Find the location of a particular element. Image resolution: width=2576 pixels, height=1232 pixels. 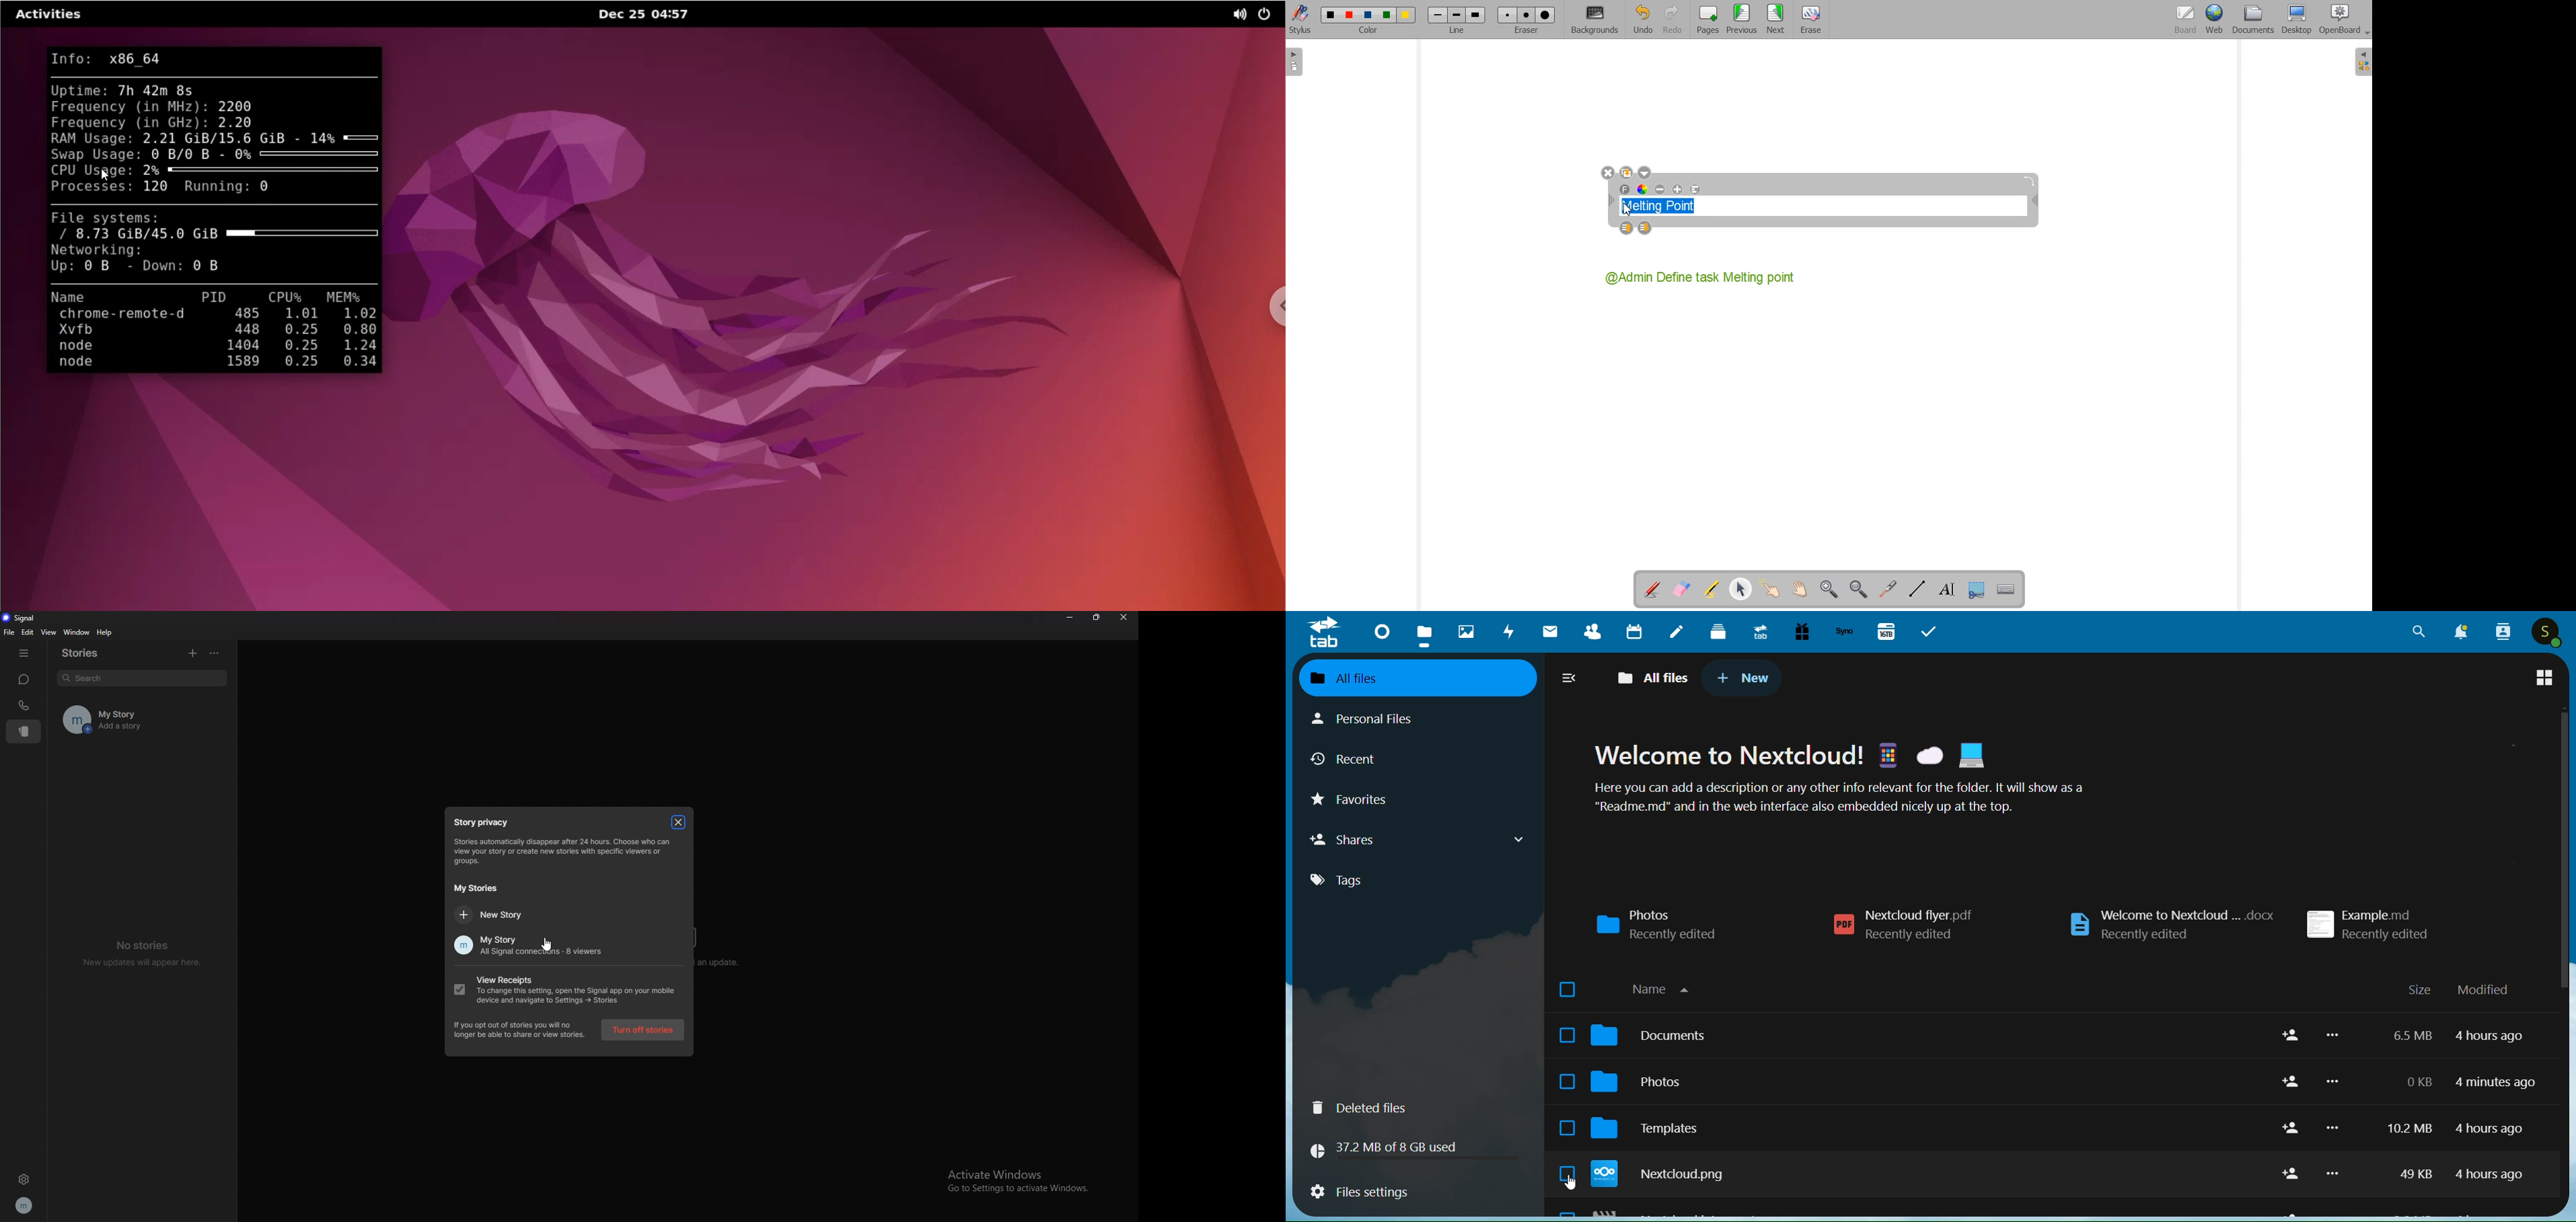

Name is located at coordinates (1661, 988).